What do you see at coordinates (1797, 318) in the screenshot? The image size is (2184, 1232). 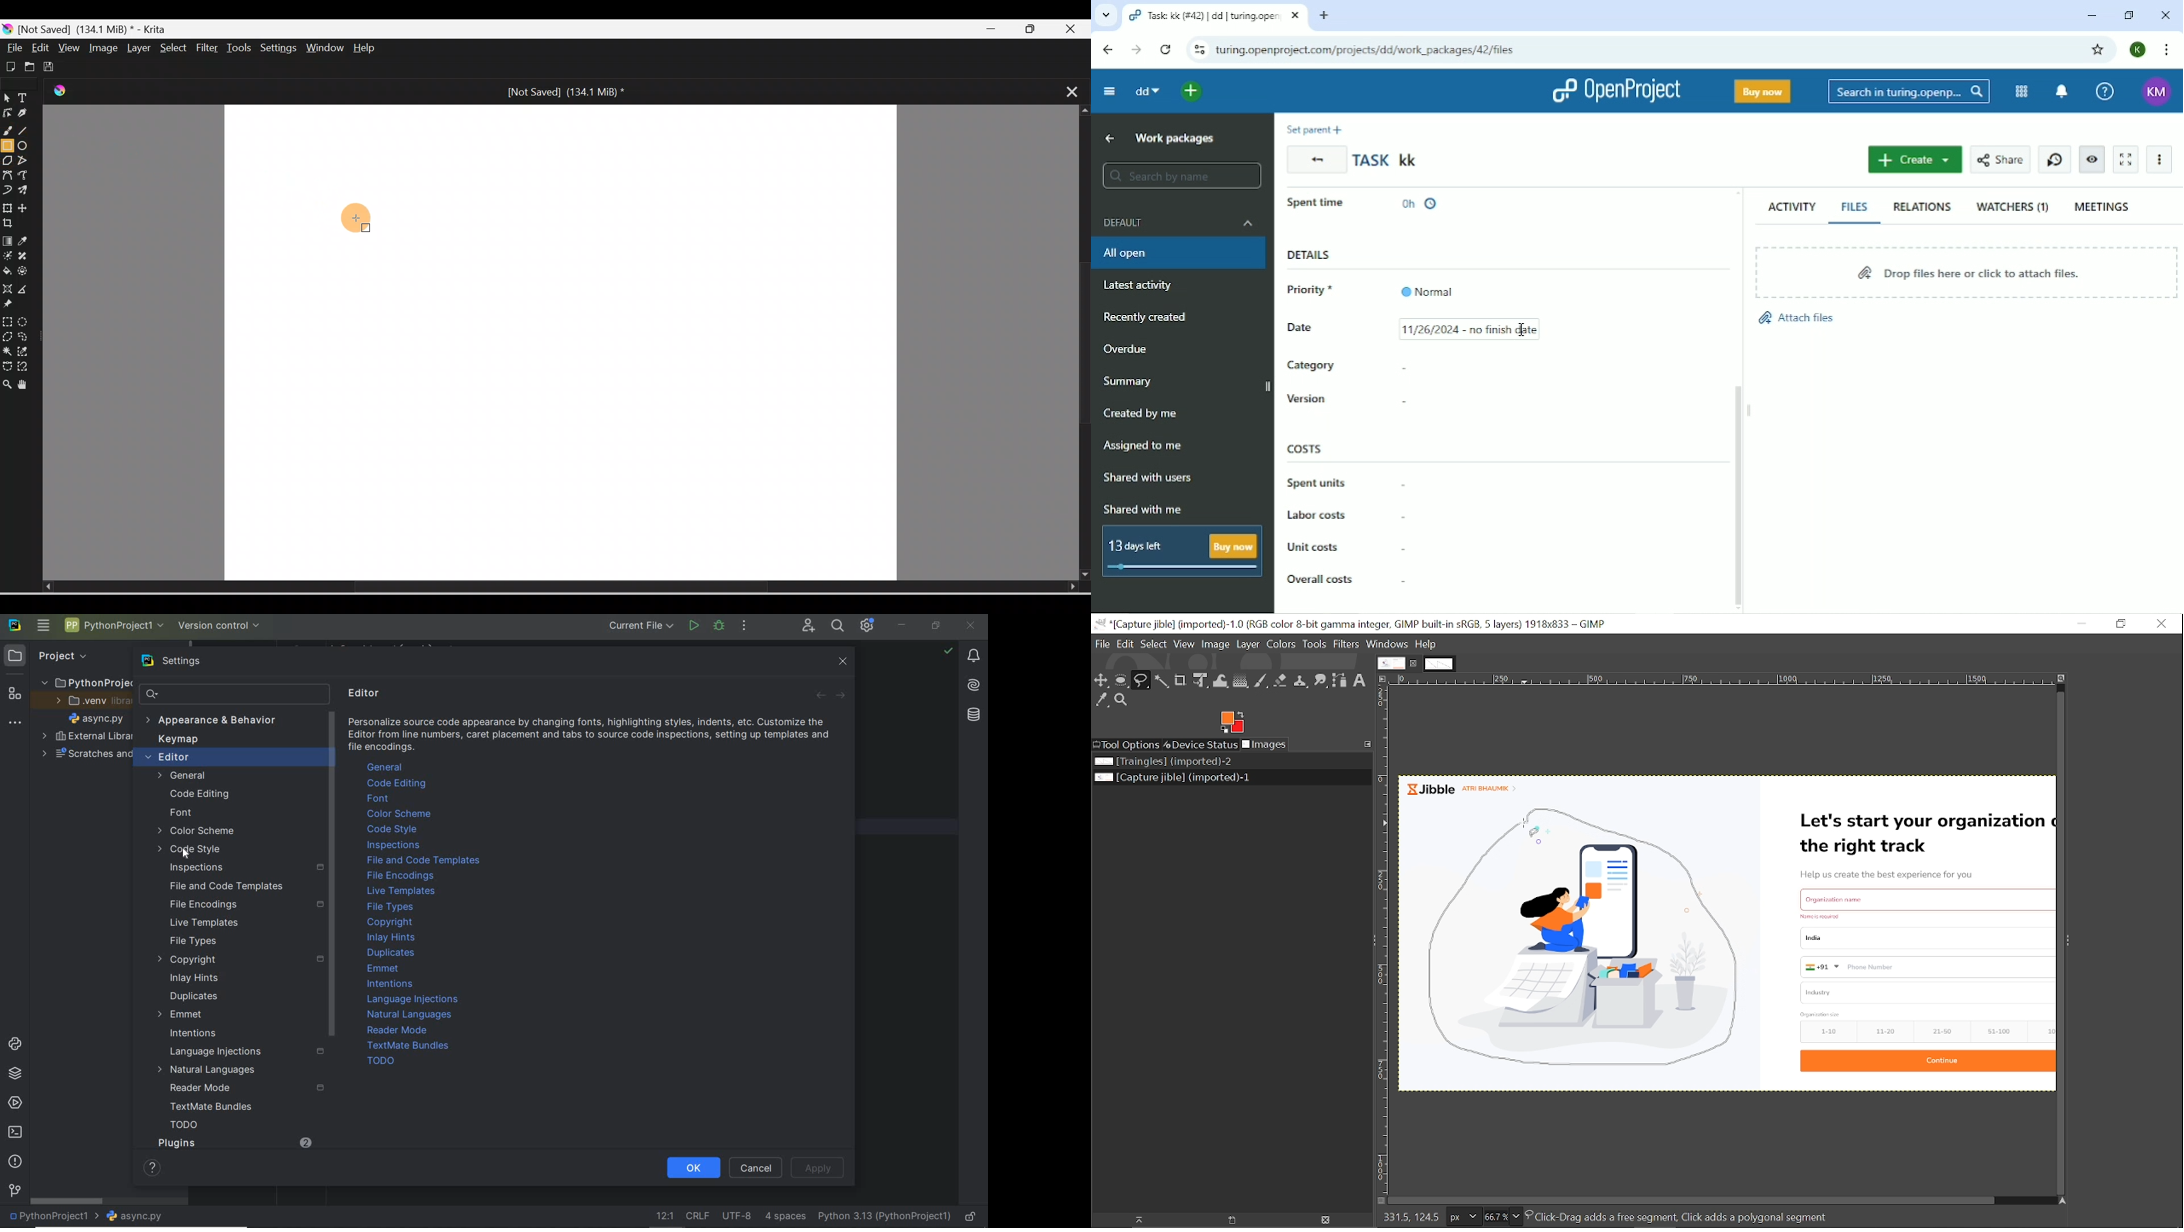 I see `Attach files` at bounding box center [1797, 318].